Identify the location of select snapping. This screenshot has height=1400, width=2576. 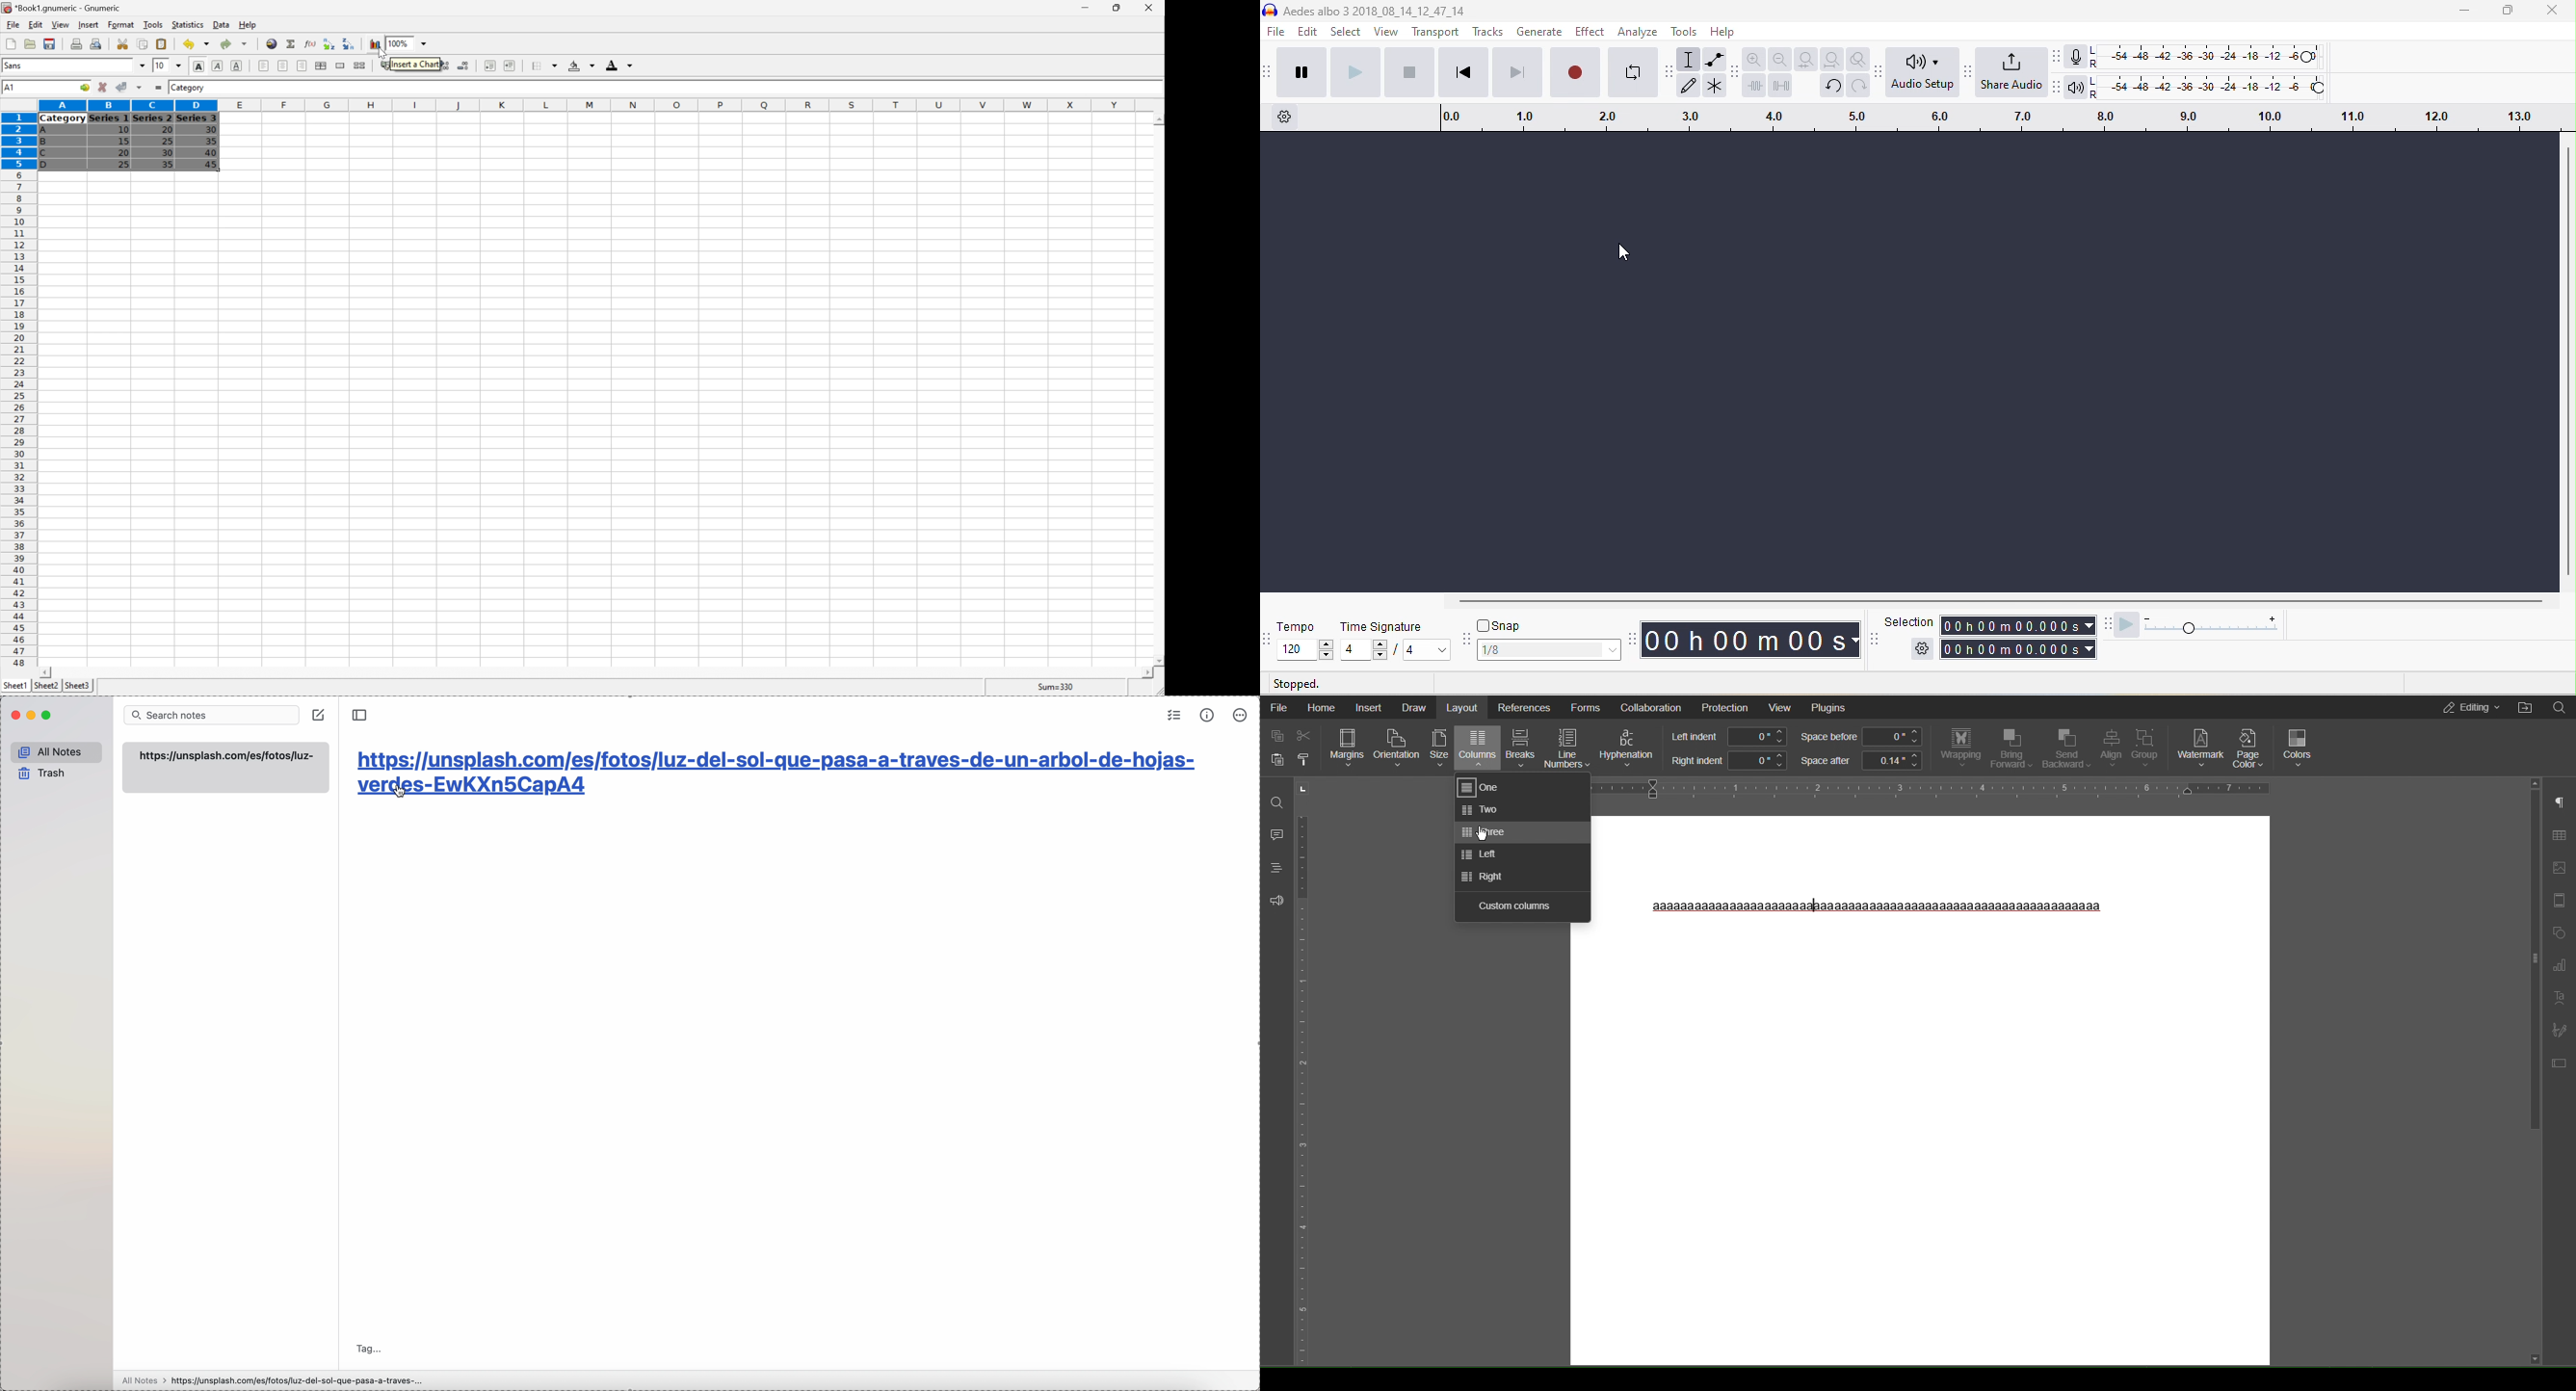
(1551, 650).